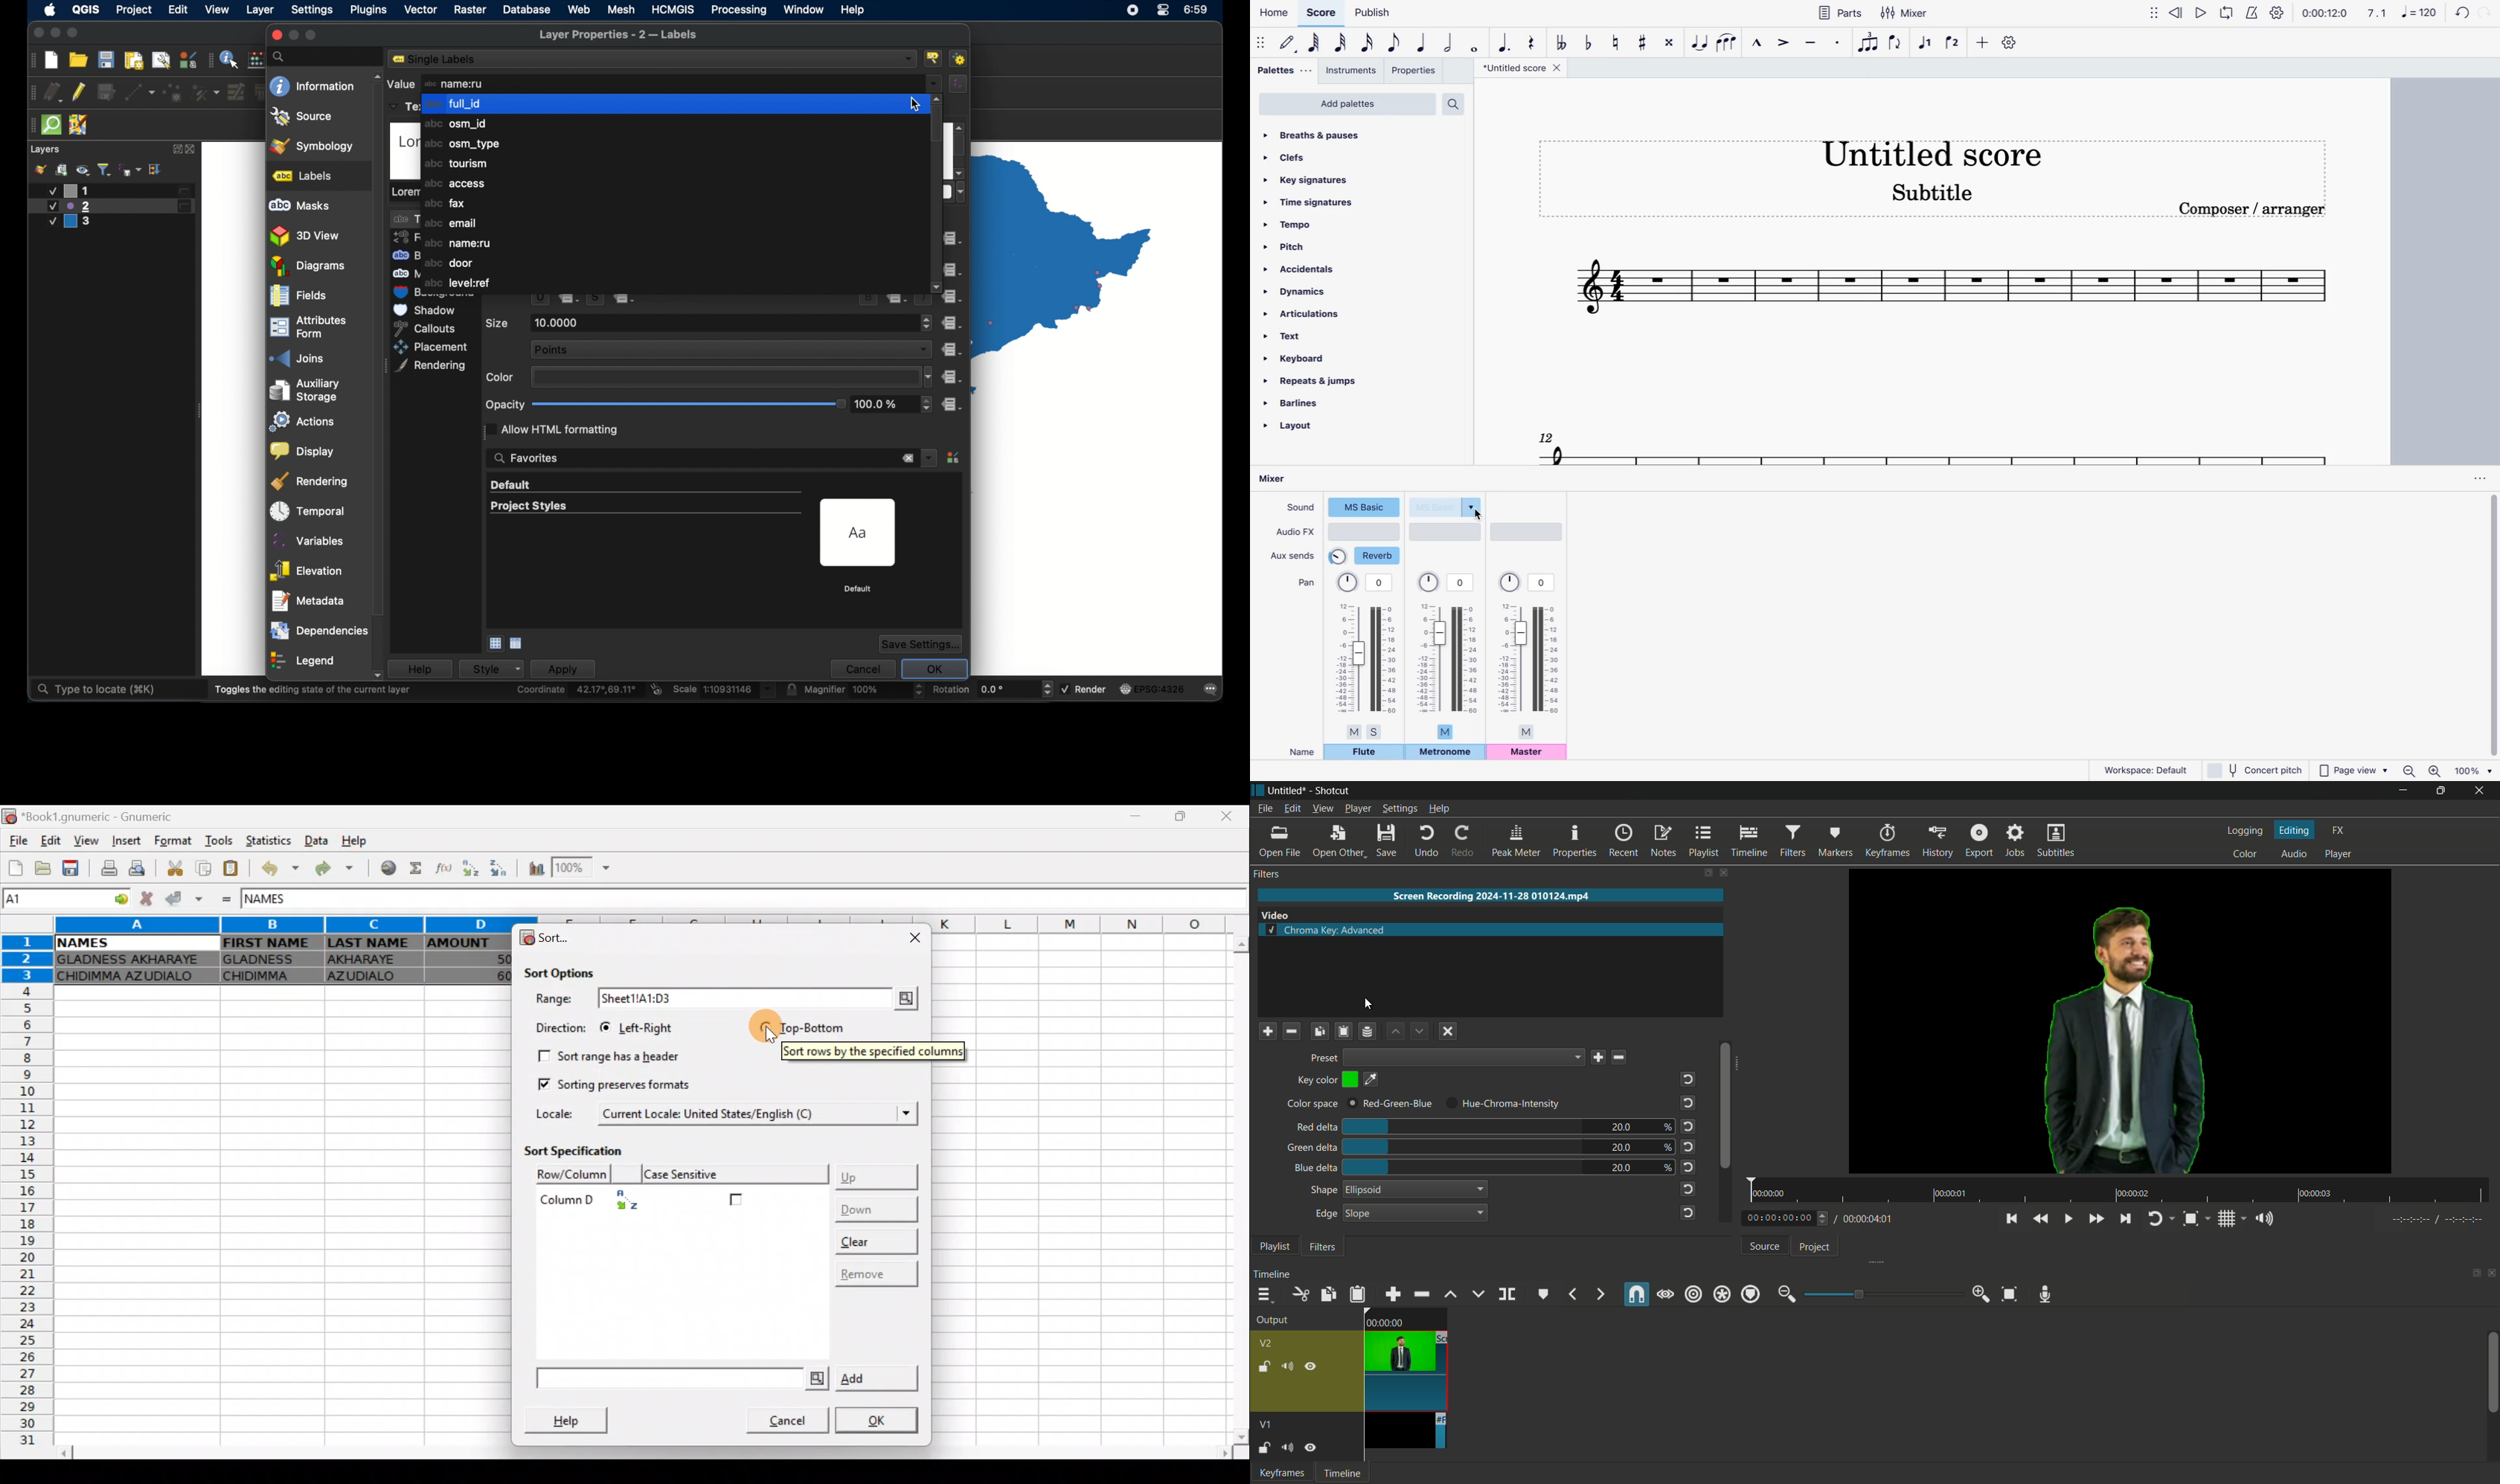 The width and height of the screenshot is (2520, 1484). Describe the element at coordinates (1644, 45) in the screenshot. I see `toggle sharp` at that location.